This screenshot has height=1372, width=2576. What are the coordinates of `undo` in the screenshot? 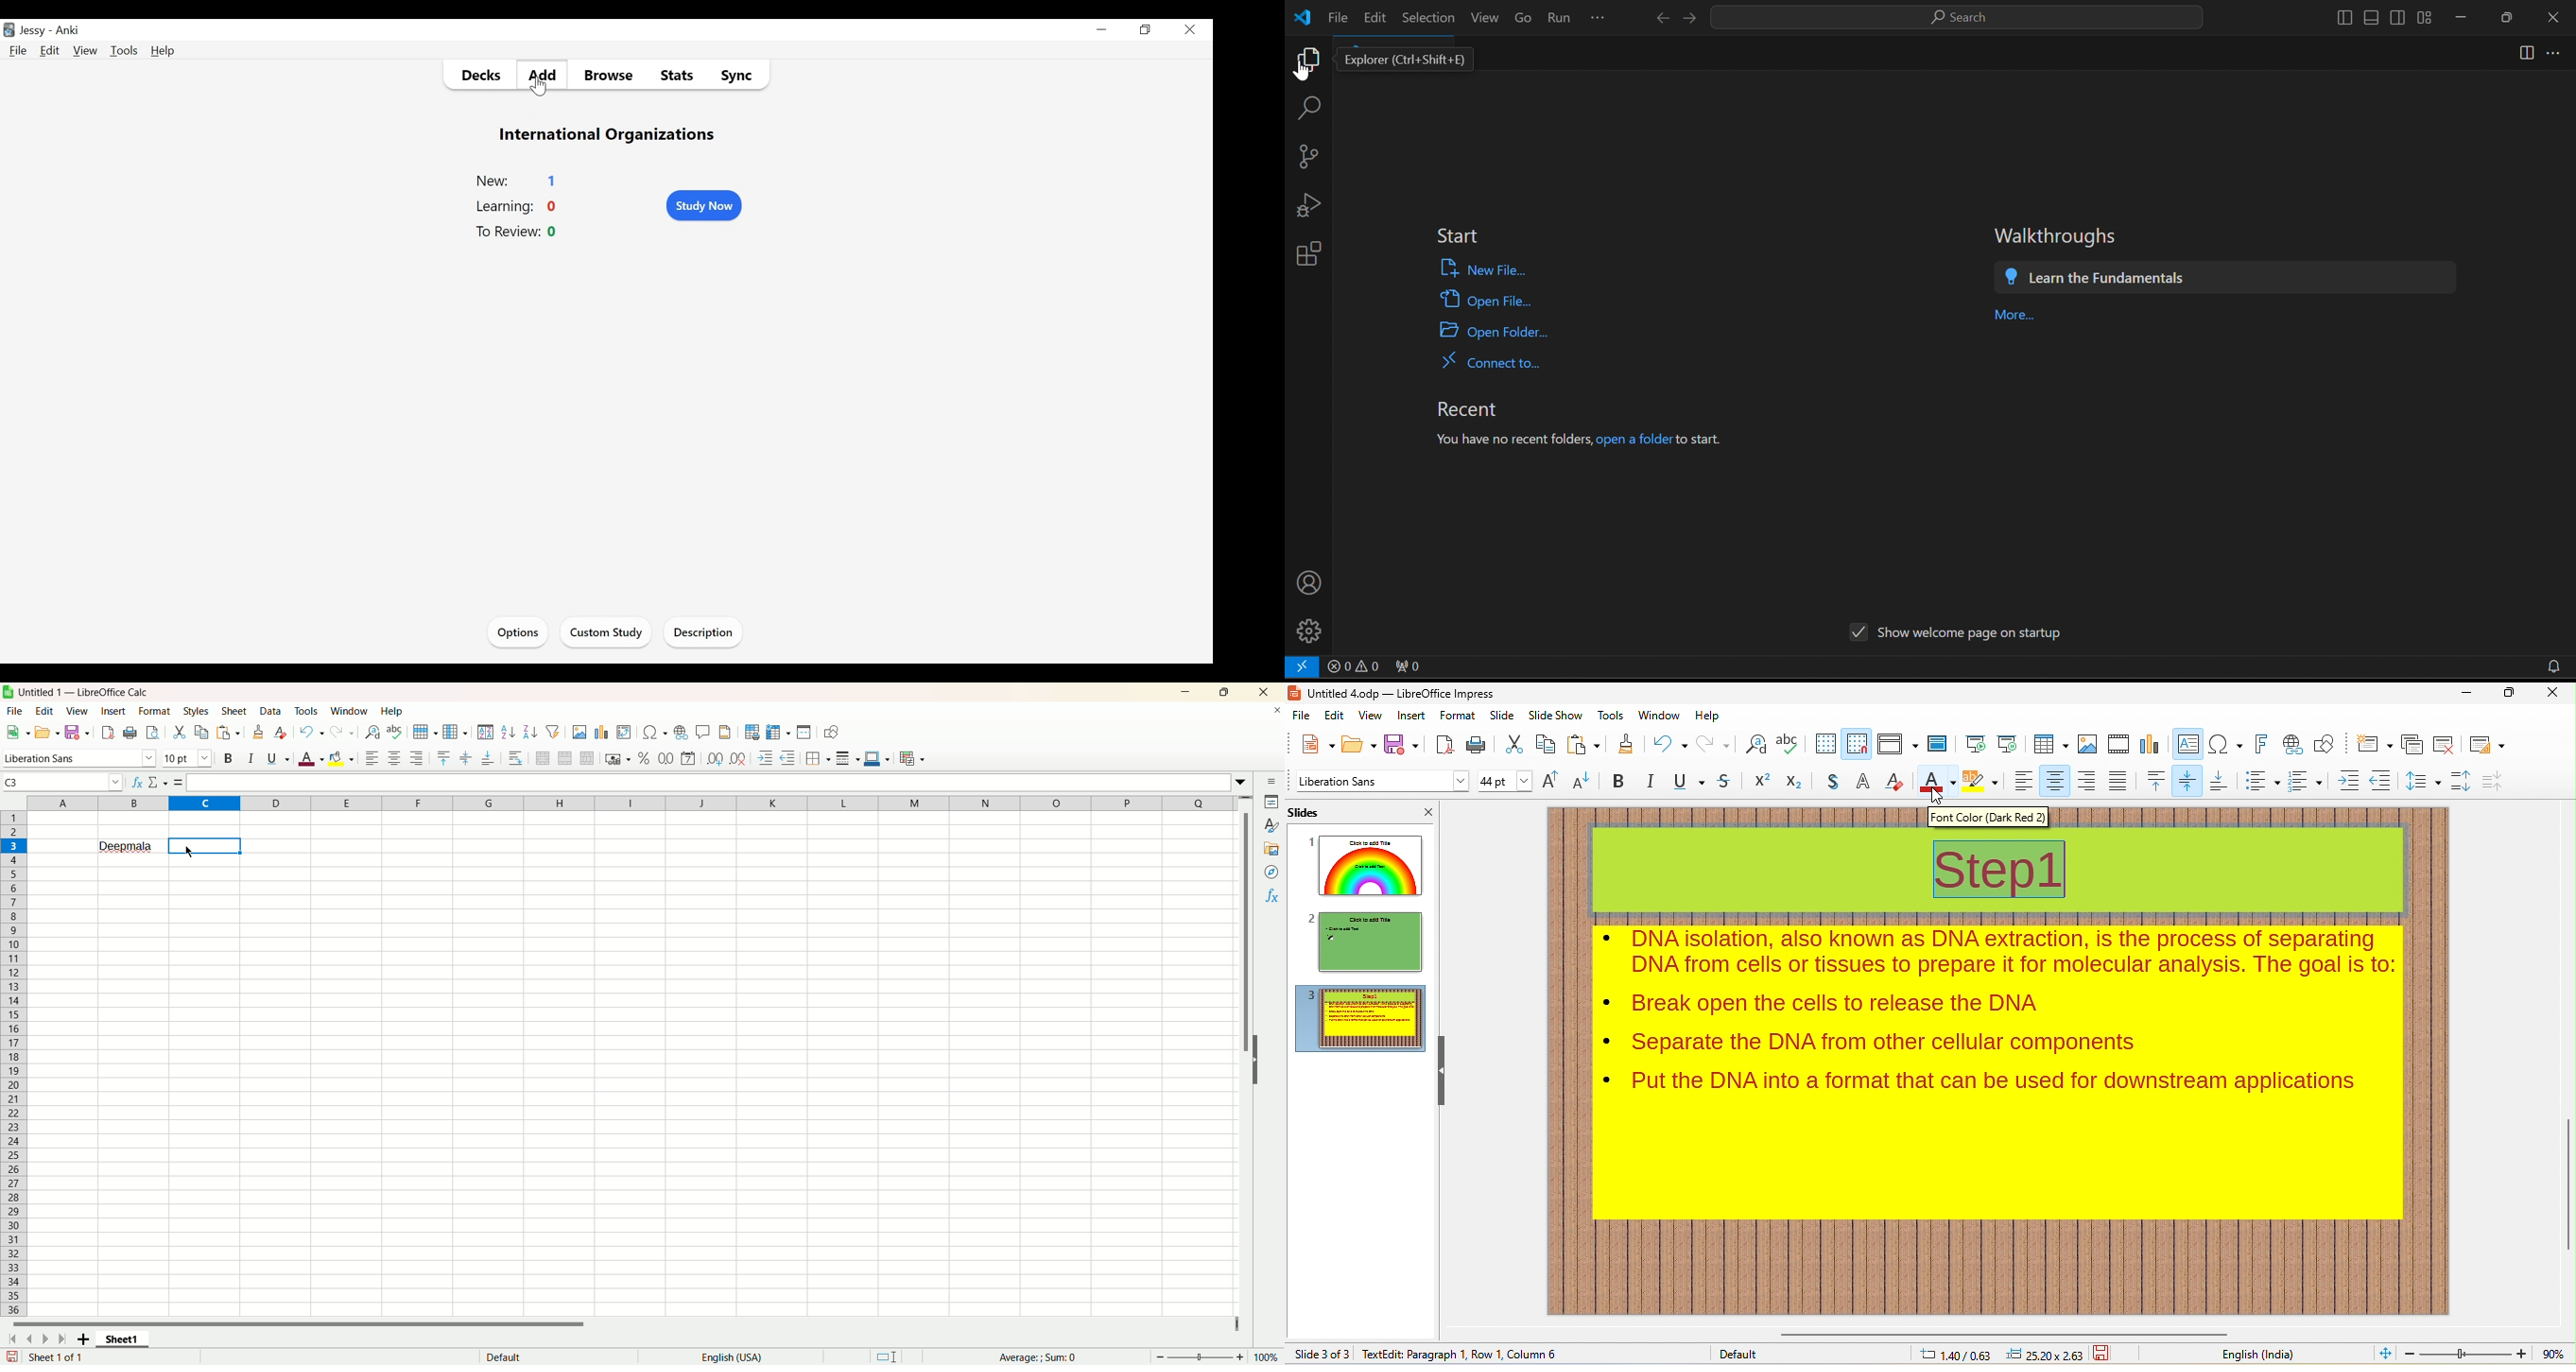 It's located at (1668, 744).